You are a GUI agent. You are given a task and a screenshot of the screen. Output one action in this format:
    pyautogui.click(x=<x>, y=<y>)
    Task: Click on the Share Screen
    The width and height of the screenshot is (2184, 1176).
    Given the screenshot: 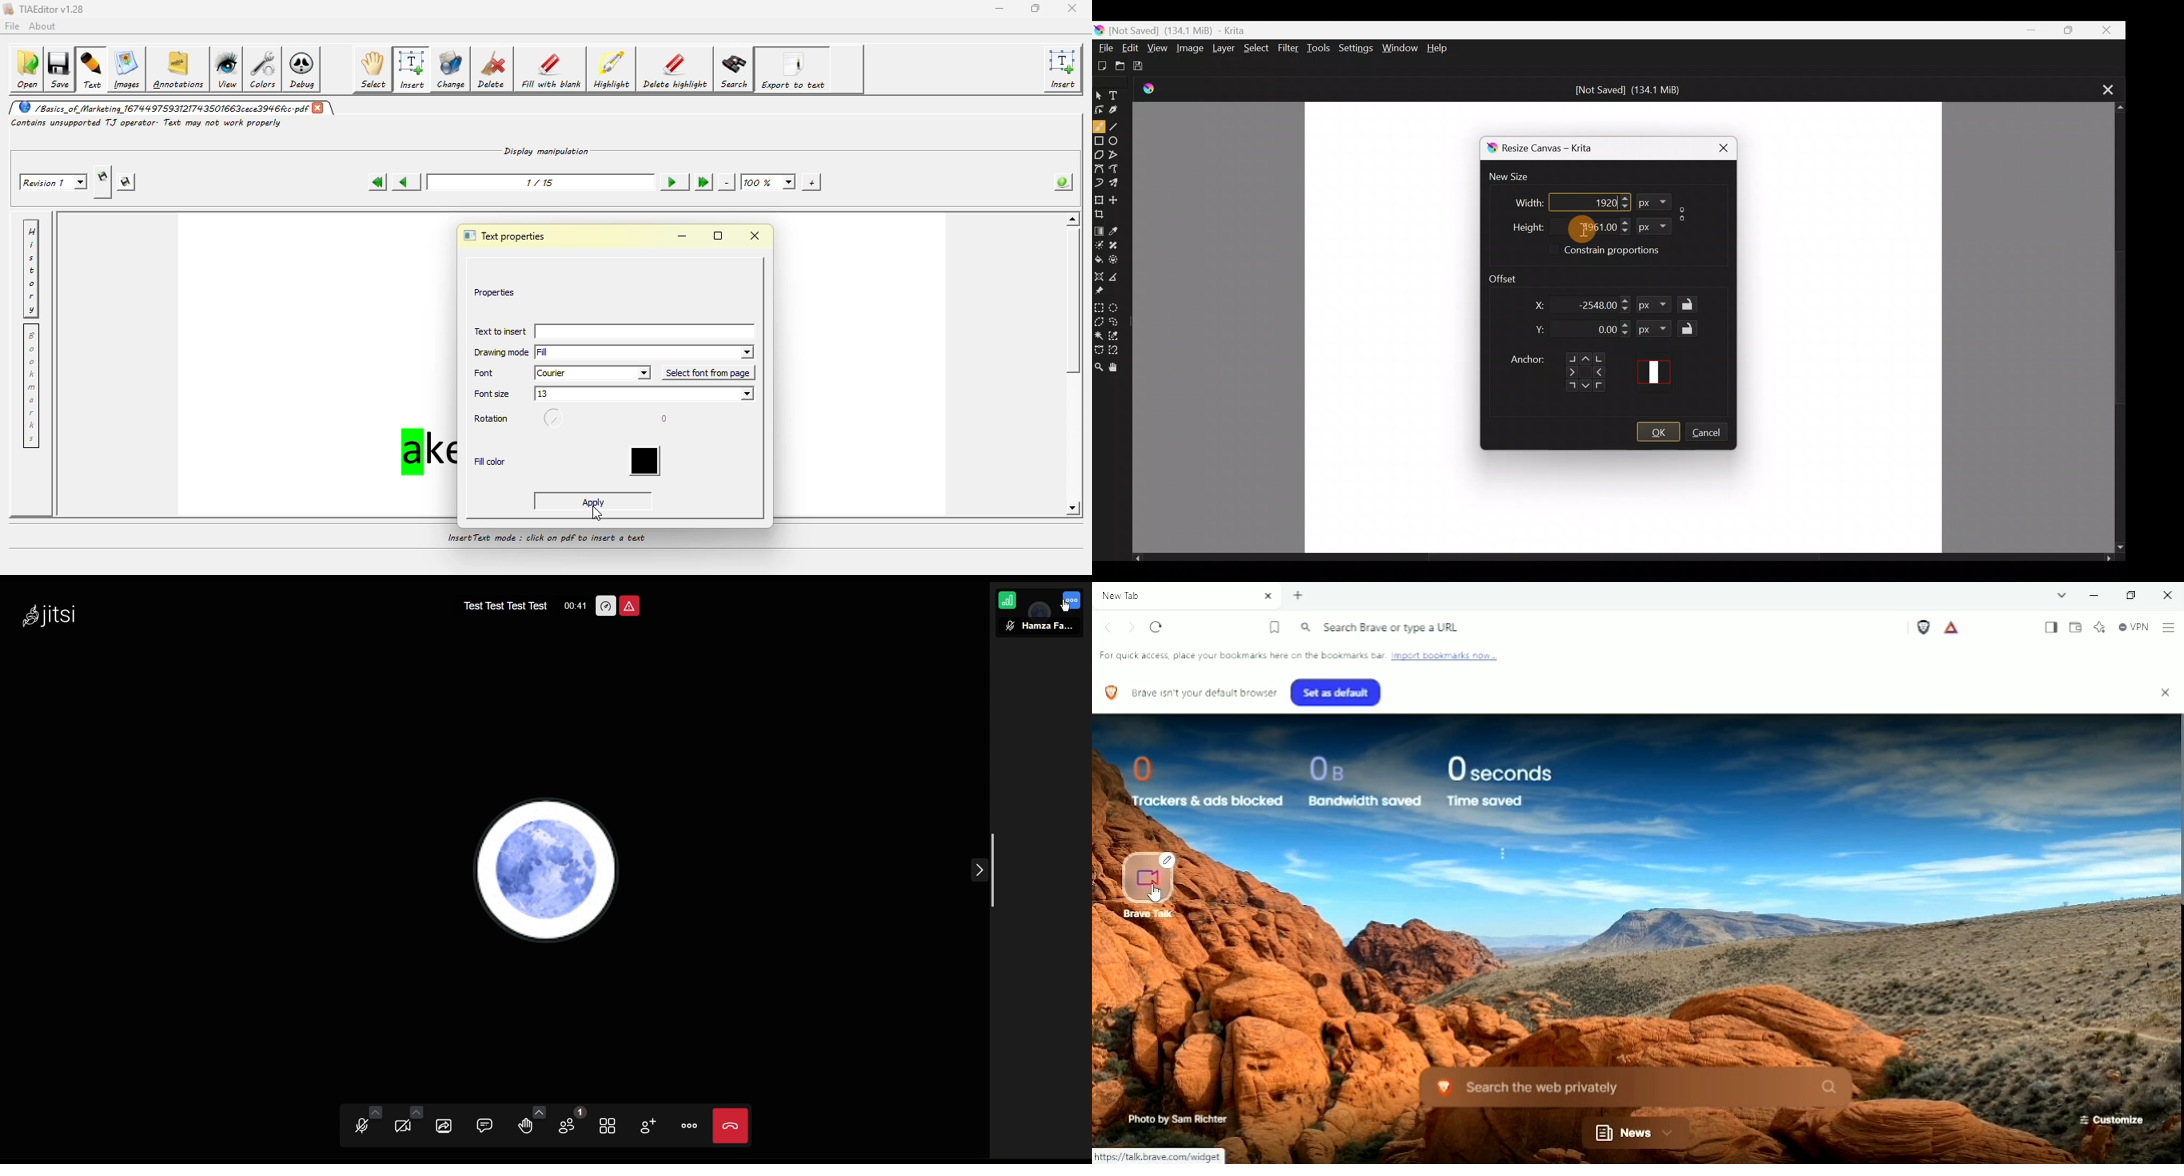 What is the action you would take?
    pyautogui.click(x=445, y=1126)
    